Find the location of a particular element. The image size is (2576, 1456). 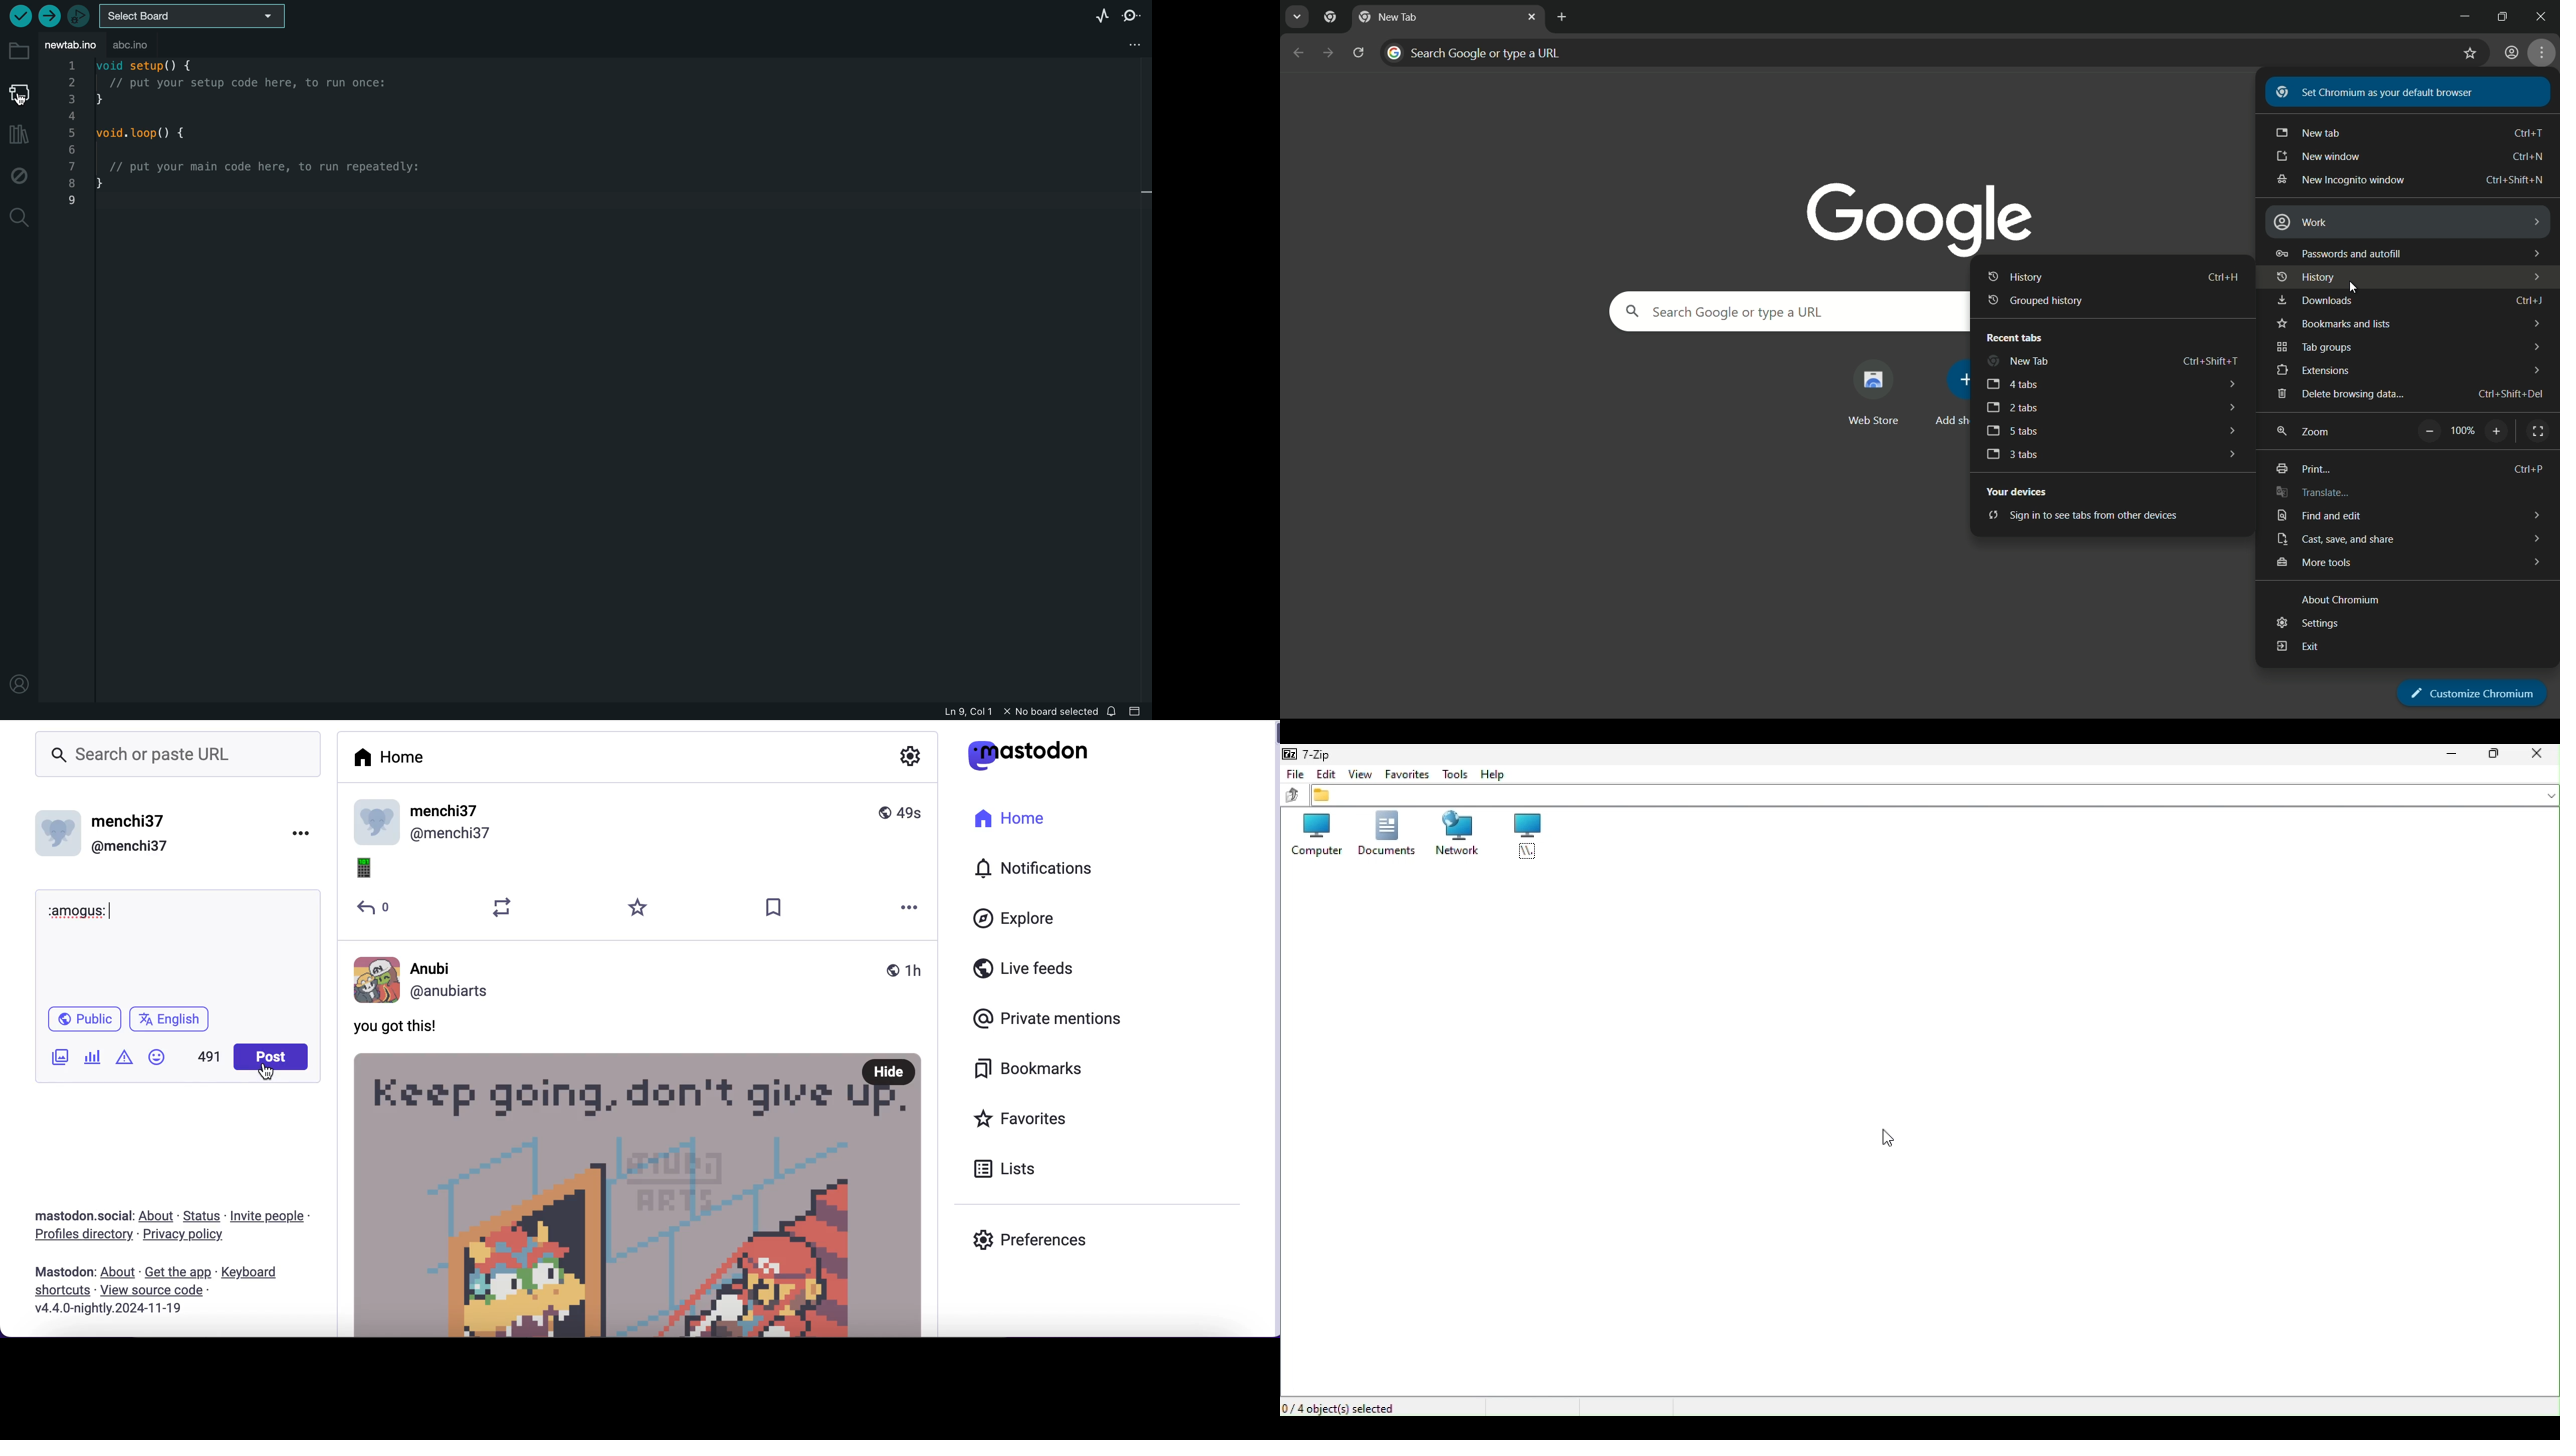

shortcut key is located at coordinates (2509, 395).